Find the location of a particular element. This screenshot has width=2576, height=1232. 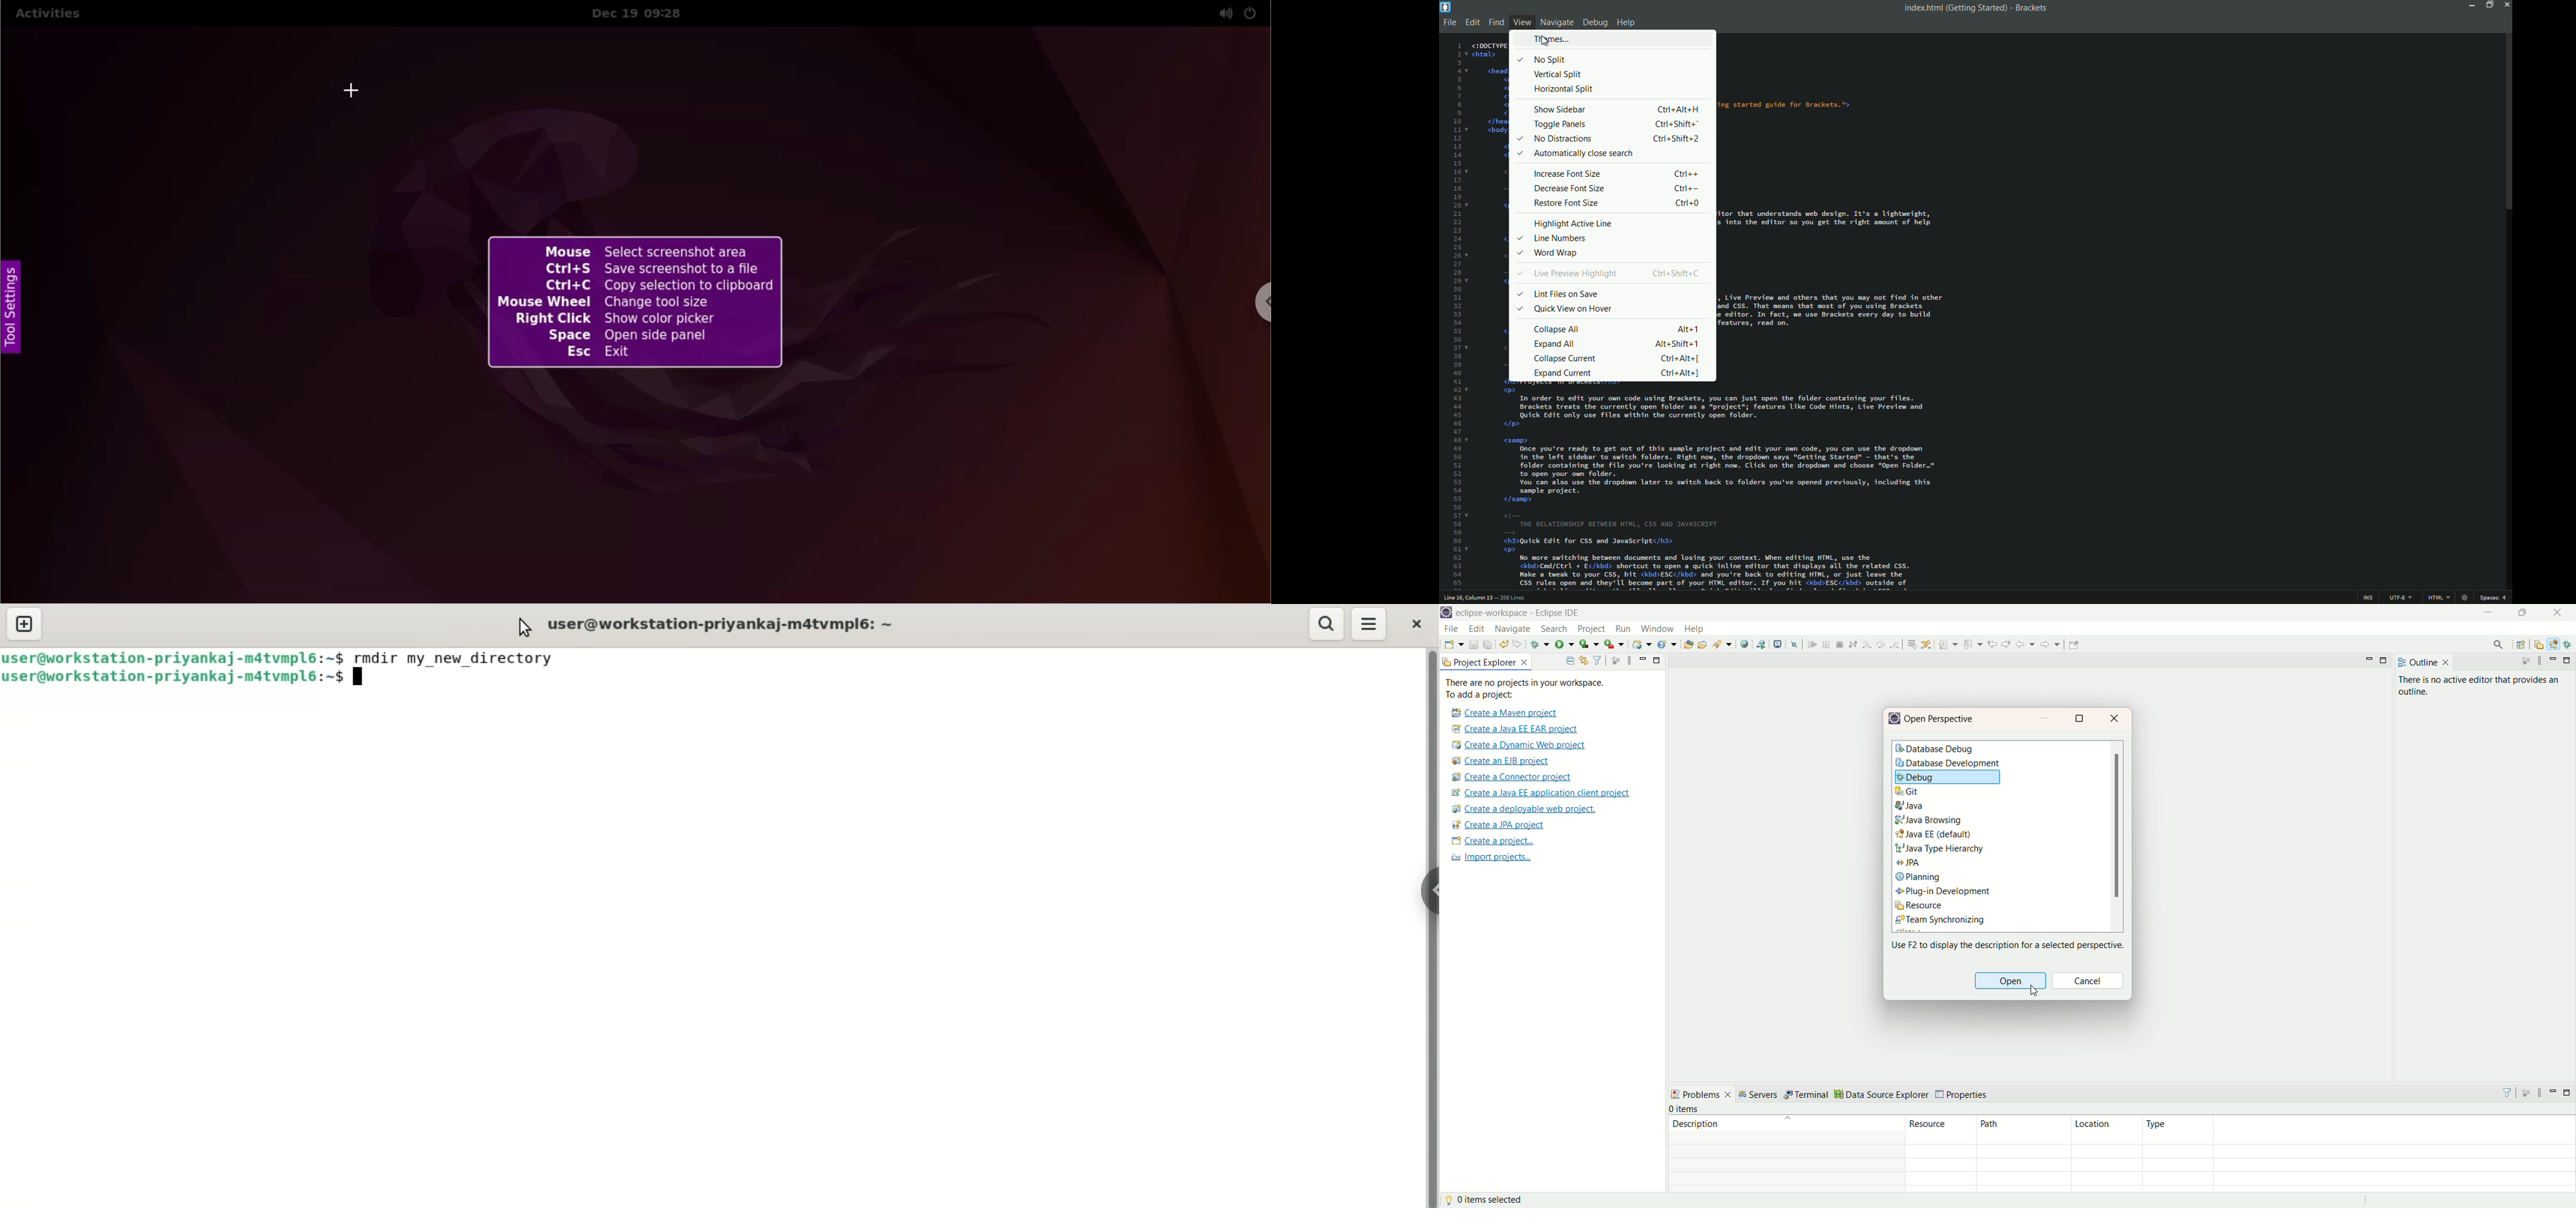

keyboard shortcut is located at coordinates (1676, 139).